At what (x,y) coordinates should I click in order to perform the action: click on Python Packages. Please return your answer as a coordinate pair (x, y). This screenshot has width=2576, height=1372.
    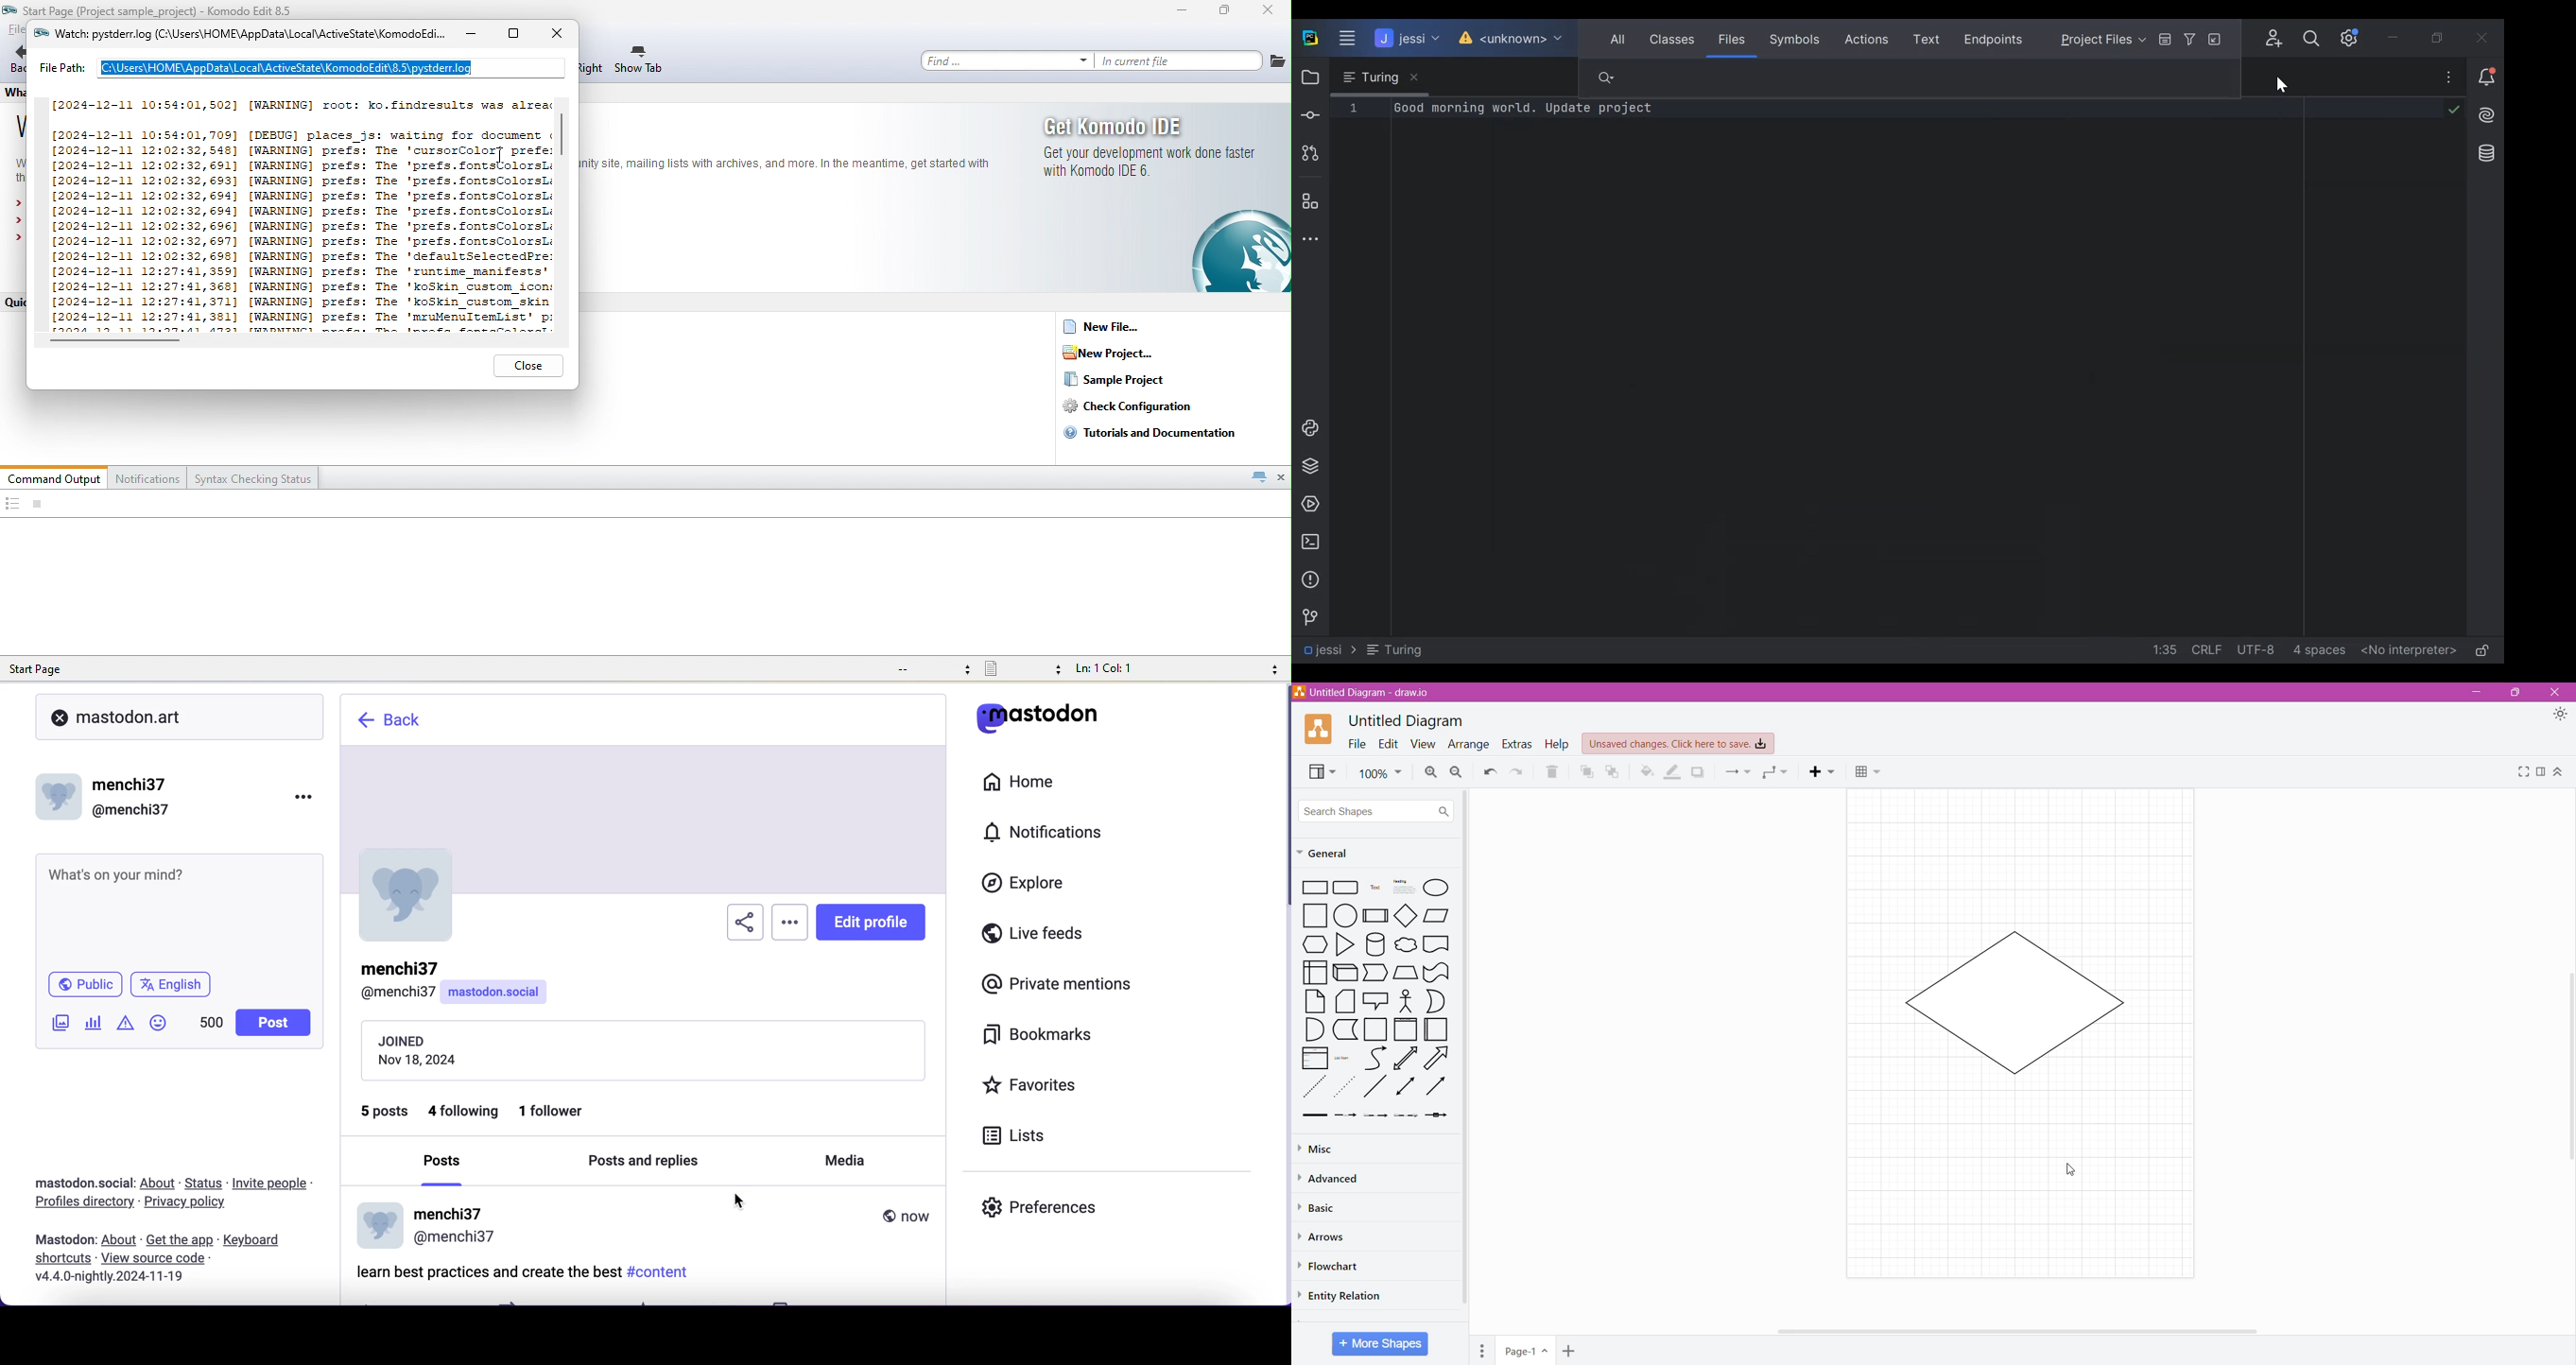
    Looking at the image, I should click on (1307, 468).